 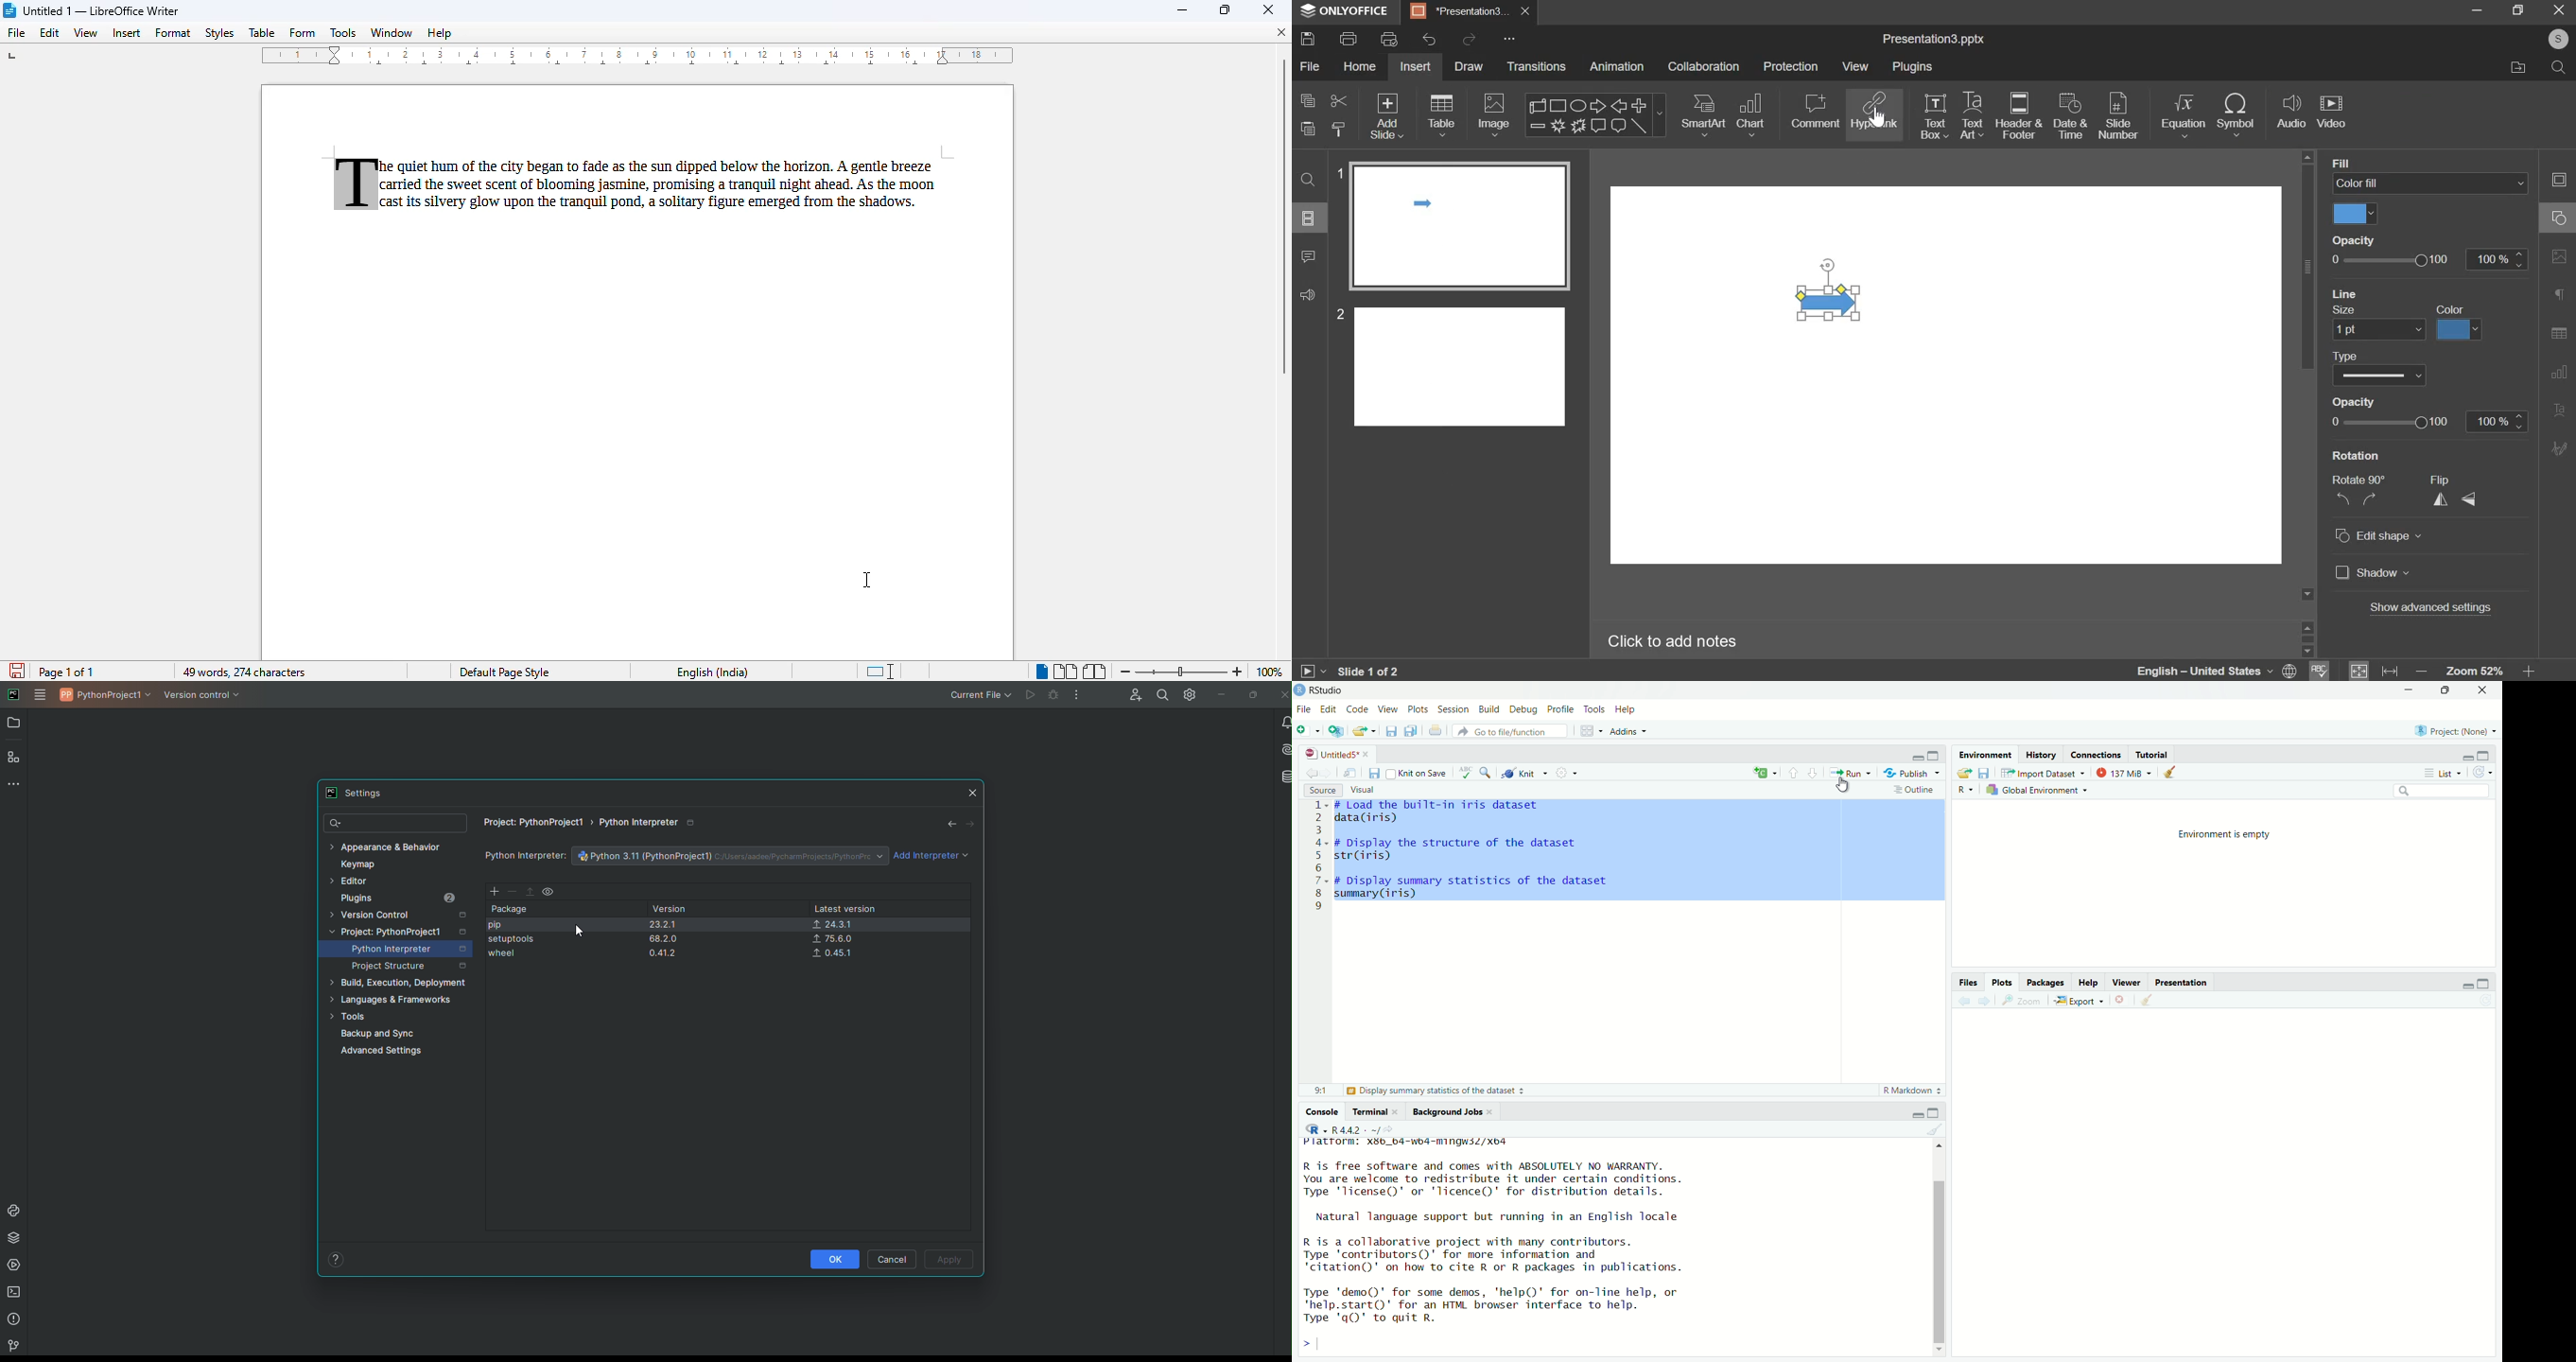 I want to click on plus, so click(x=1640, y=104).